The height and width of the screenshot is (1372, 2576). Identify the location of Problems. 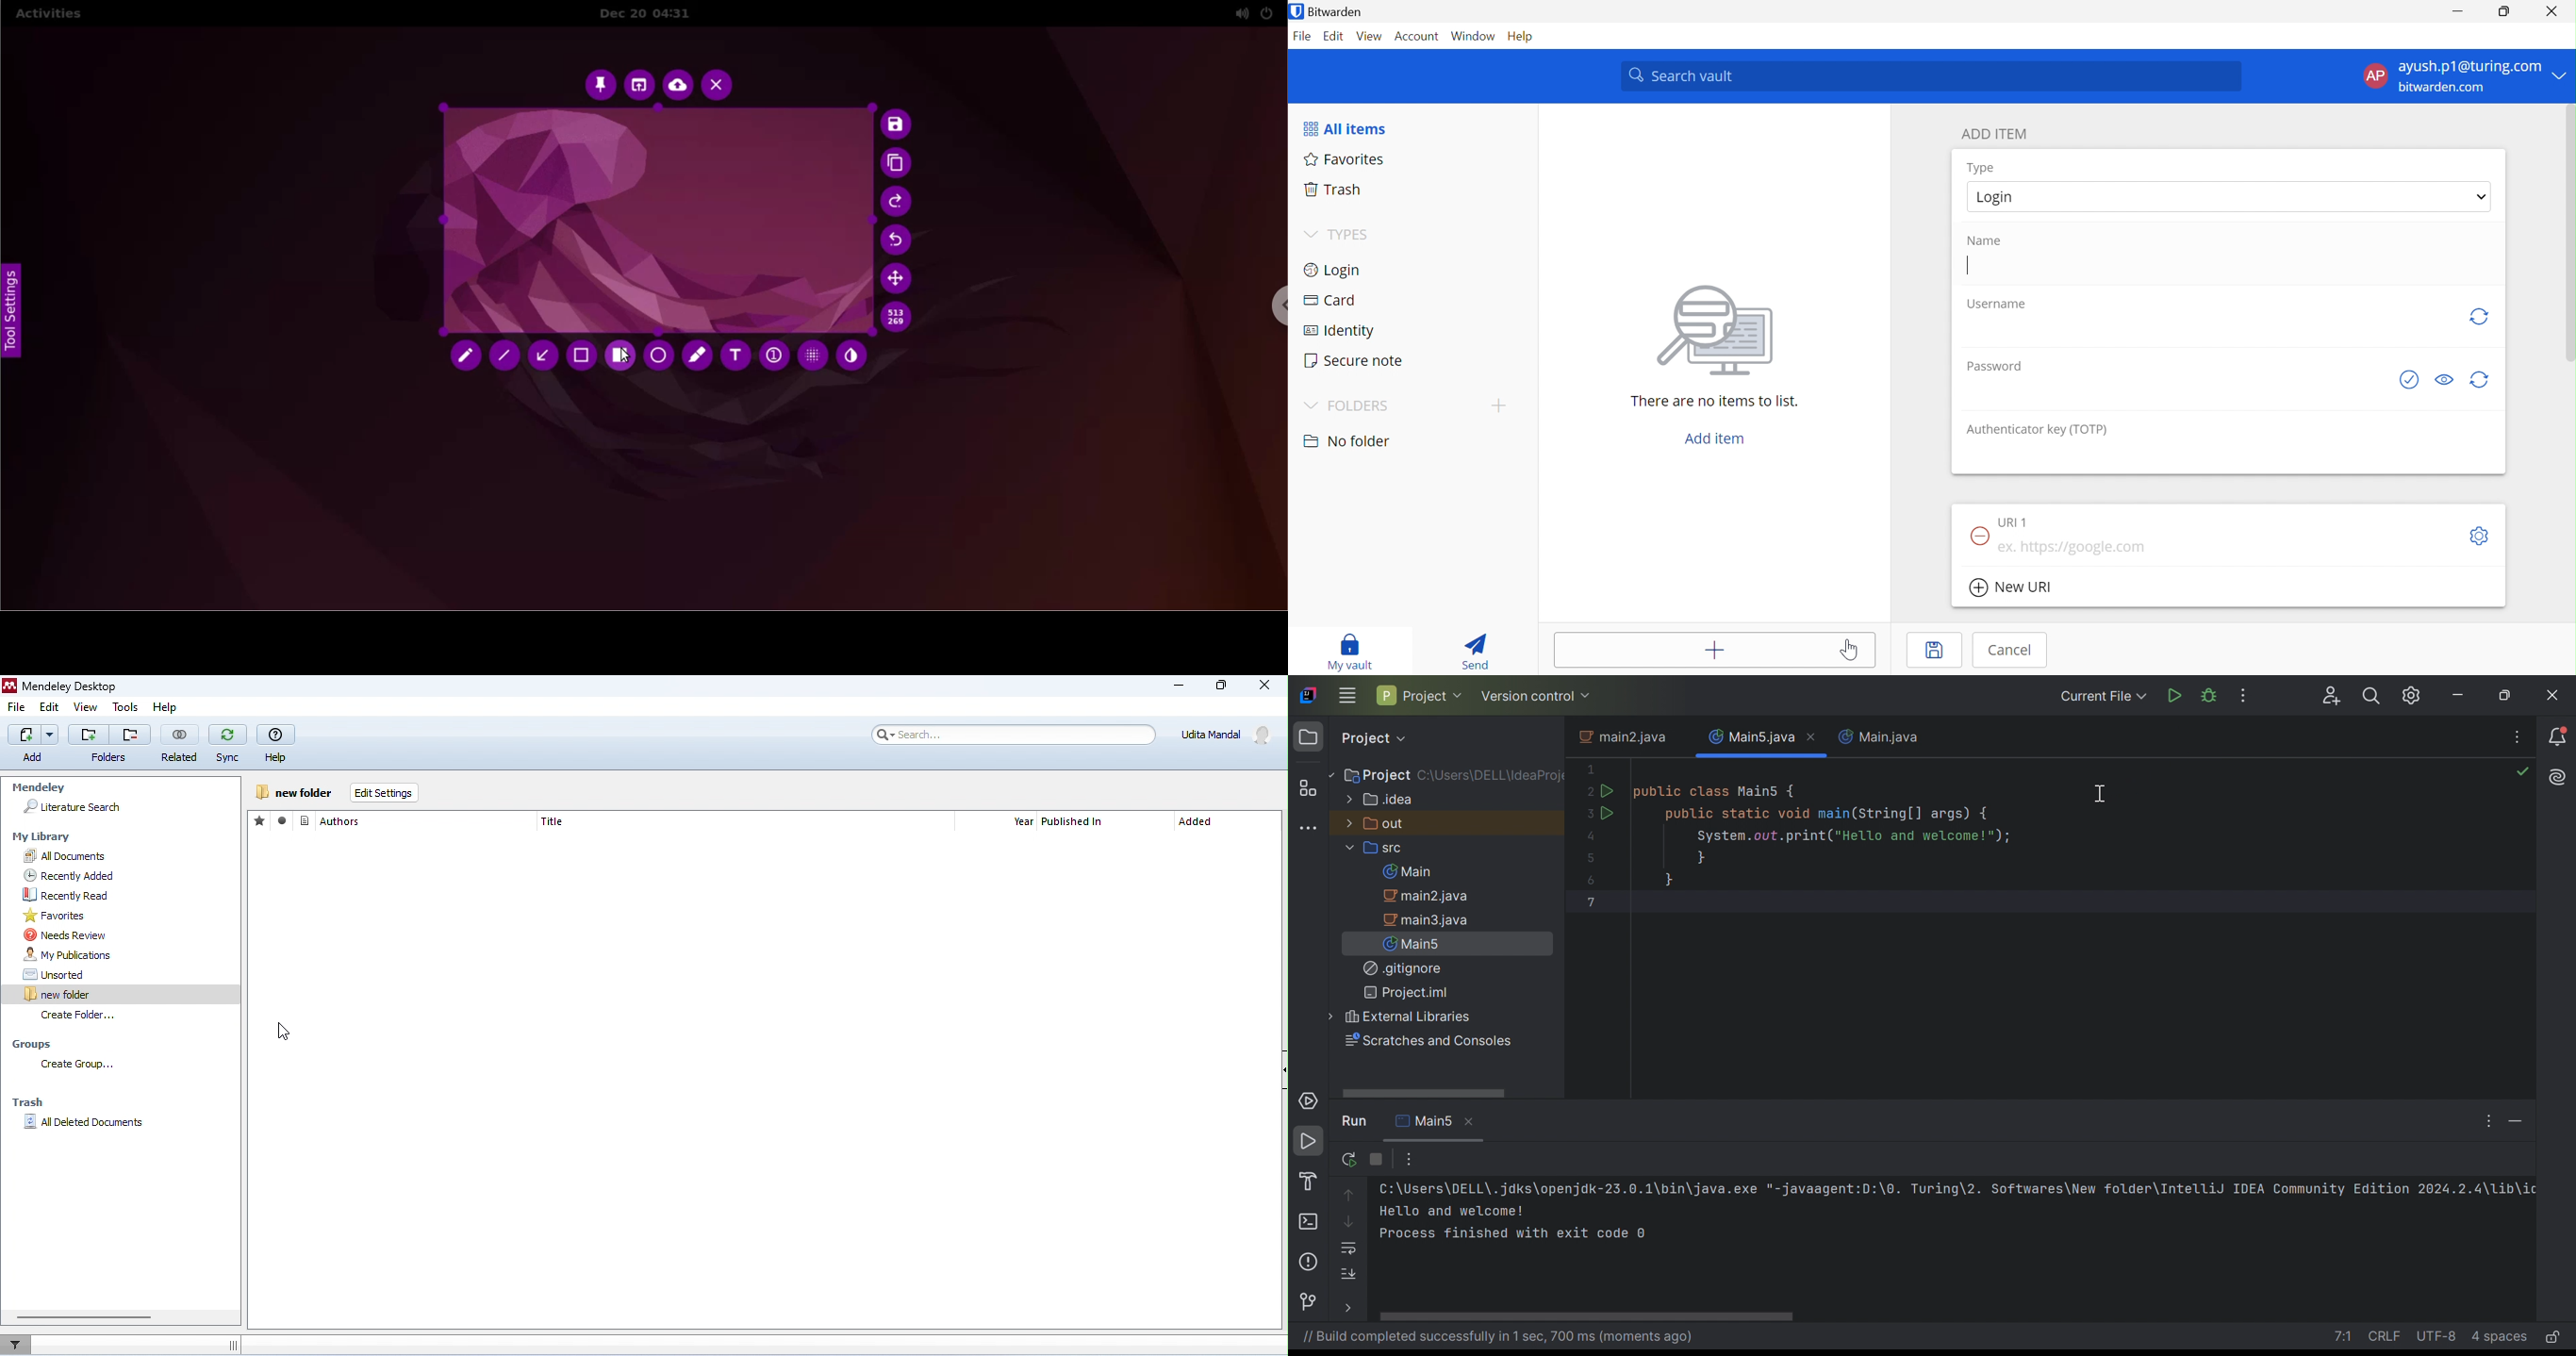
(1310, 1263).